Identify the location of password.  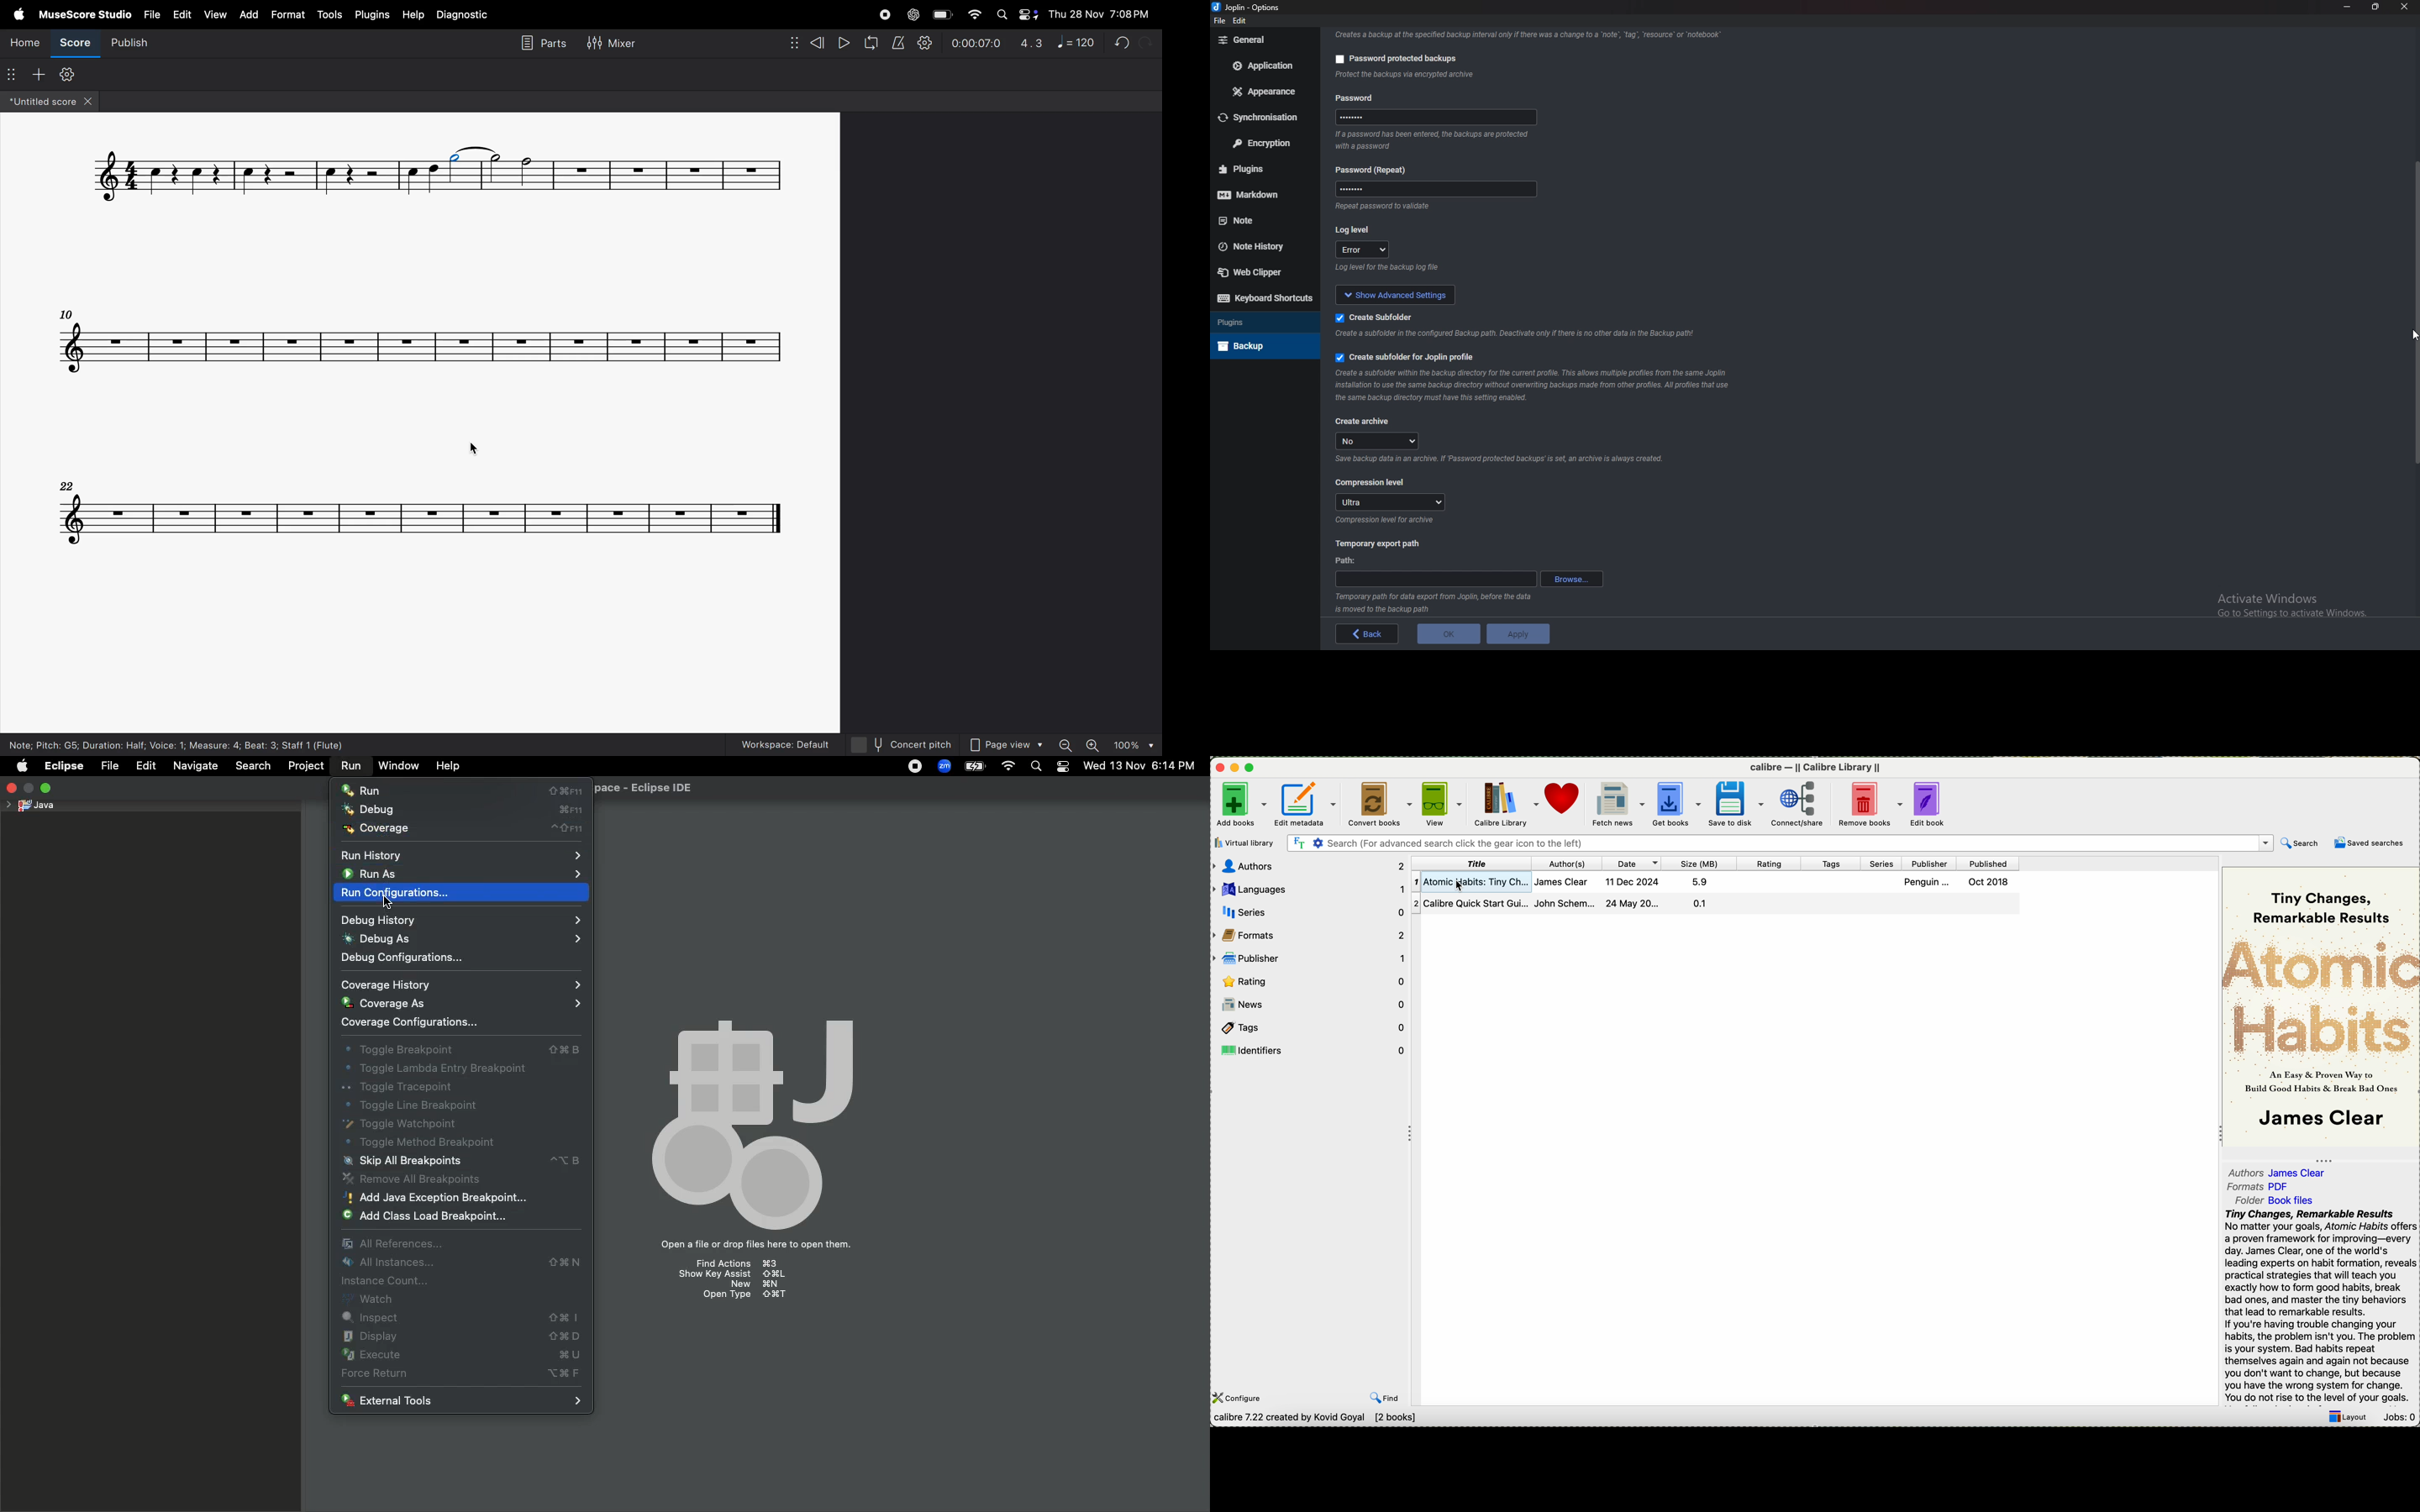
(1432, 191).